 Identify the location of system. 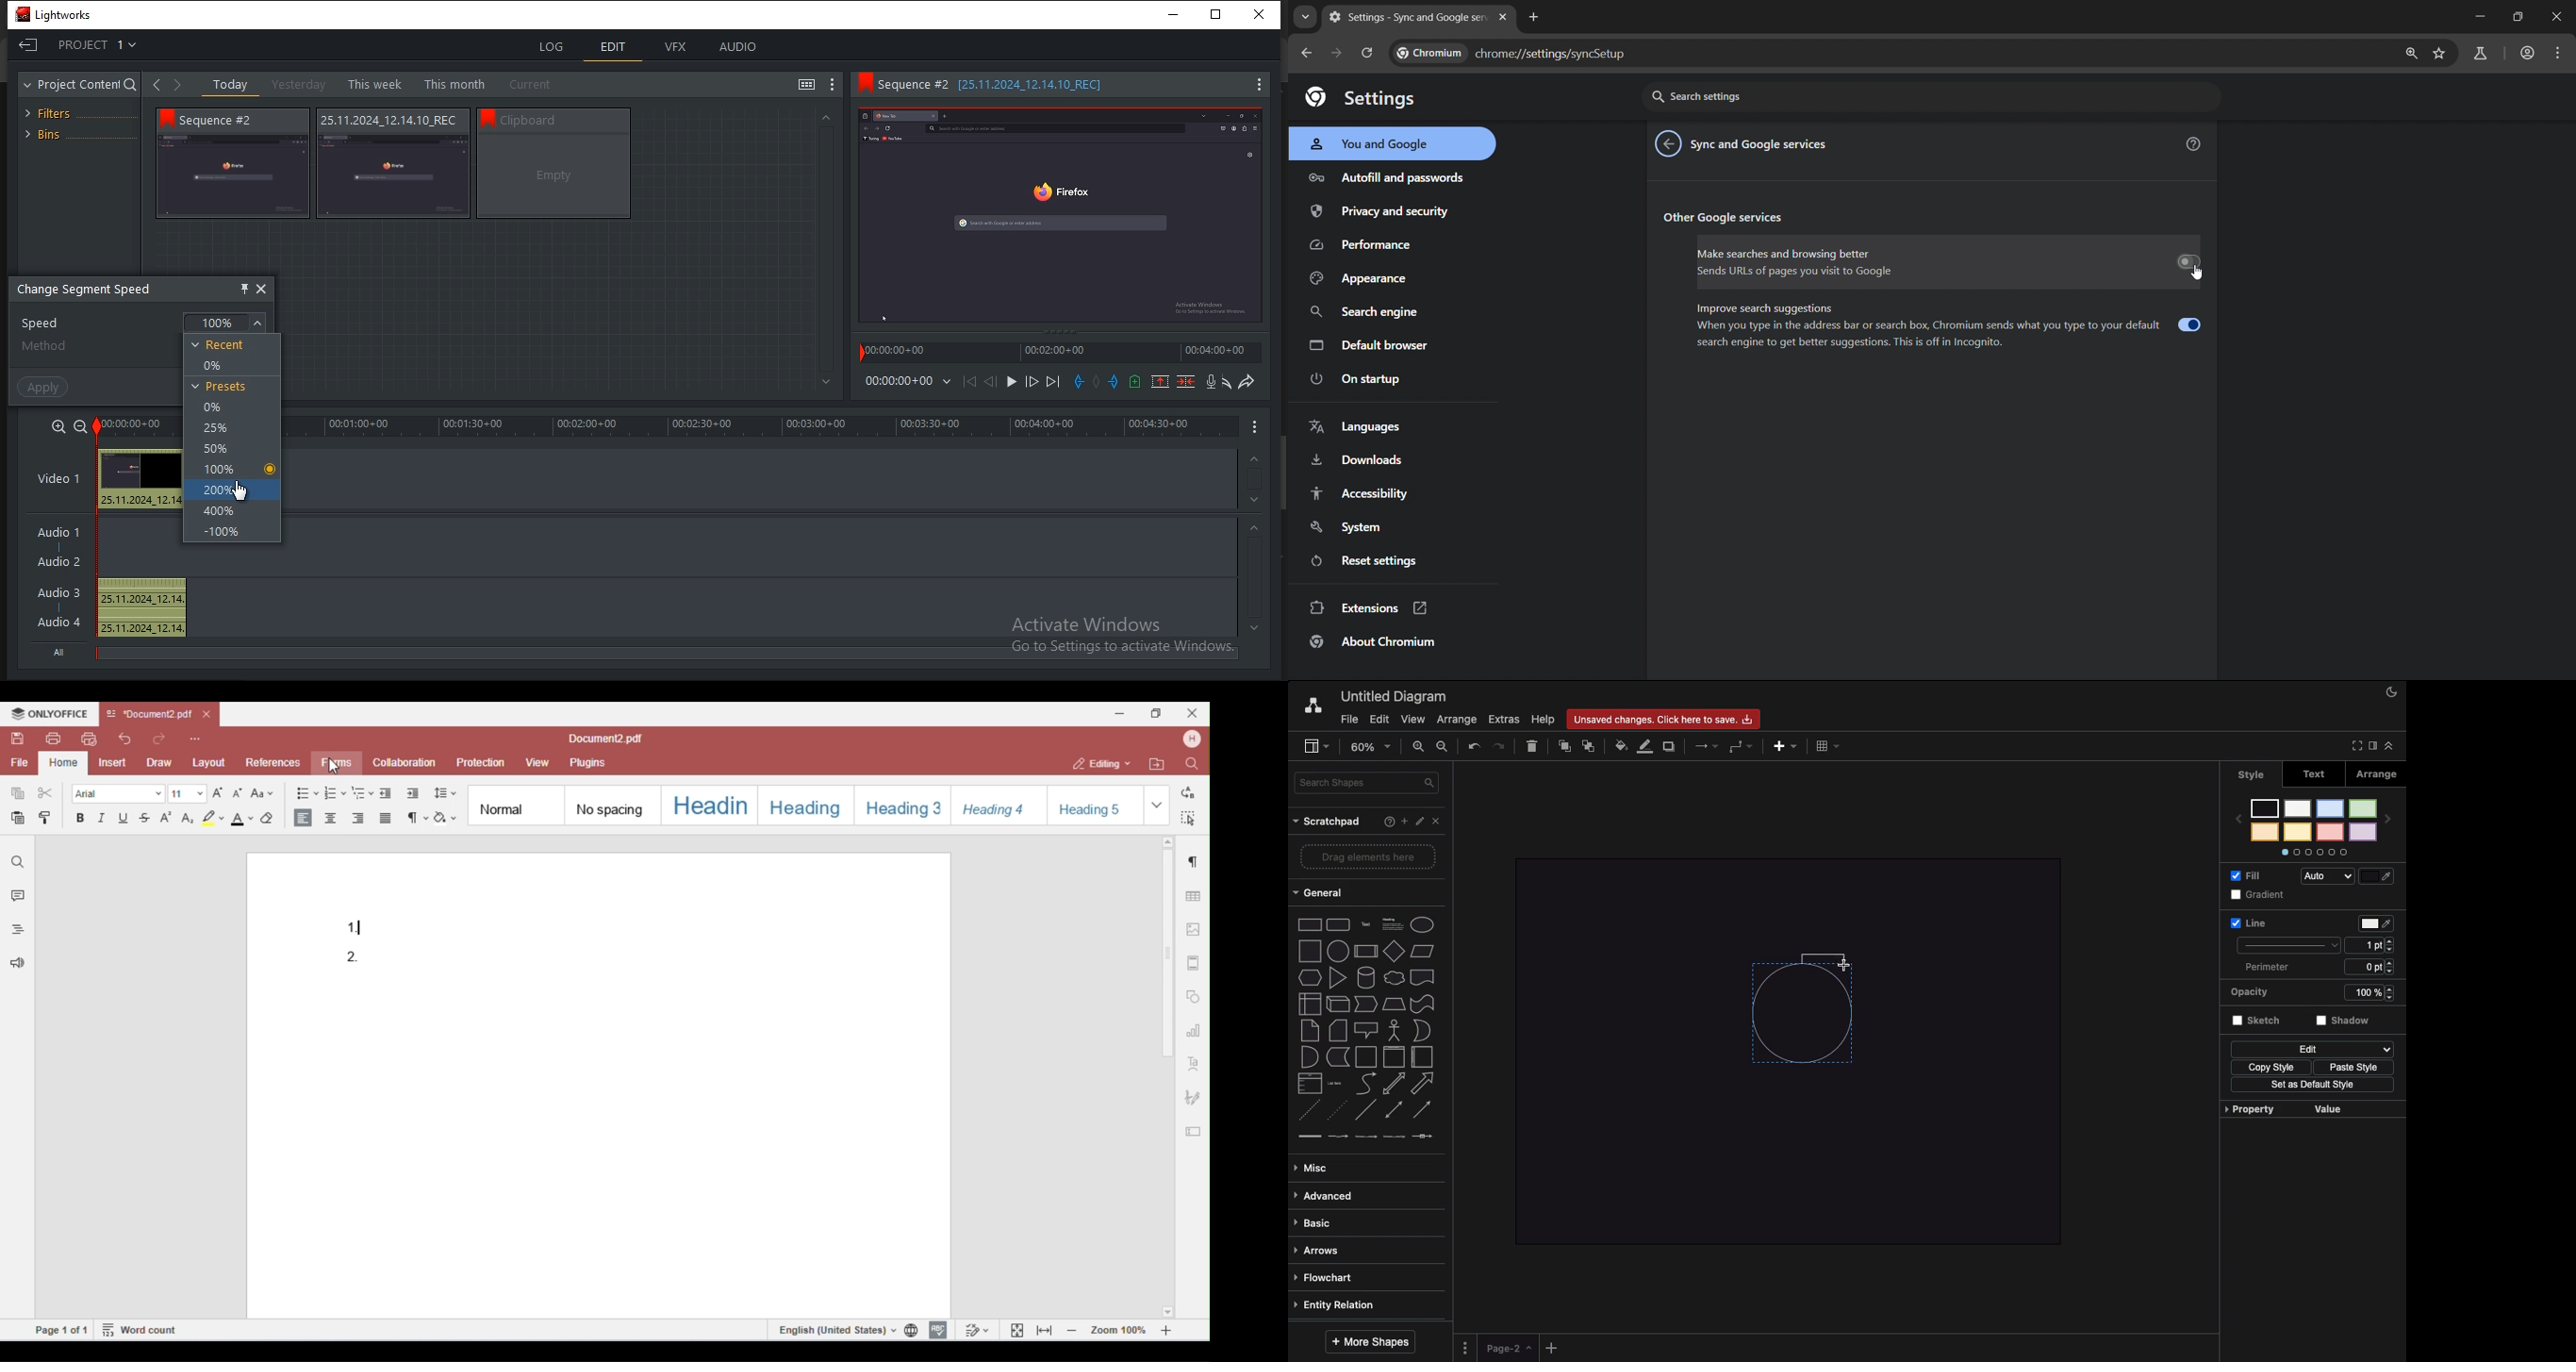
(1347, 526).